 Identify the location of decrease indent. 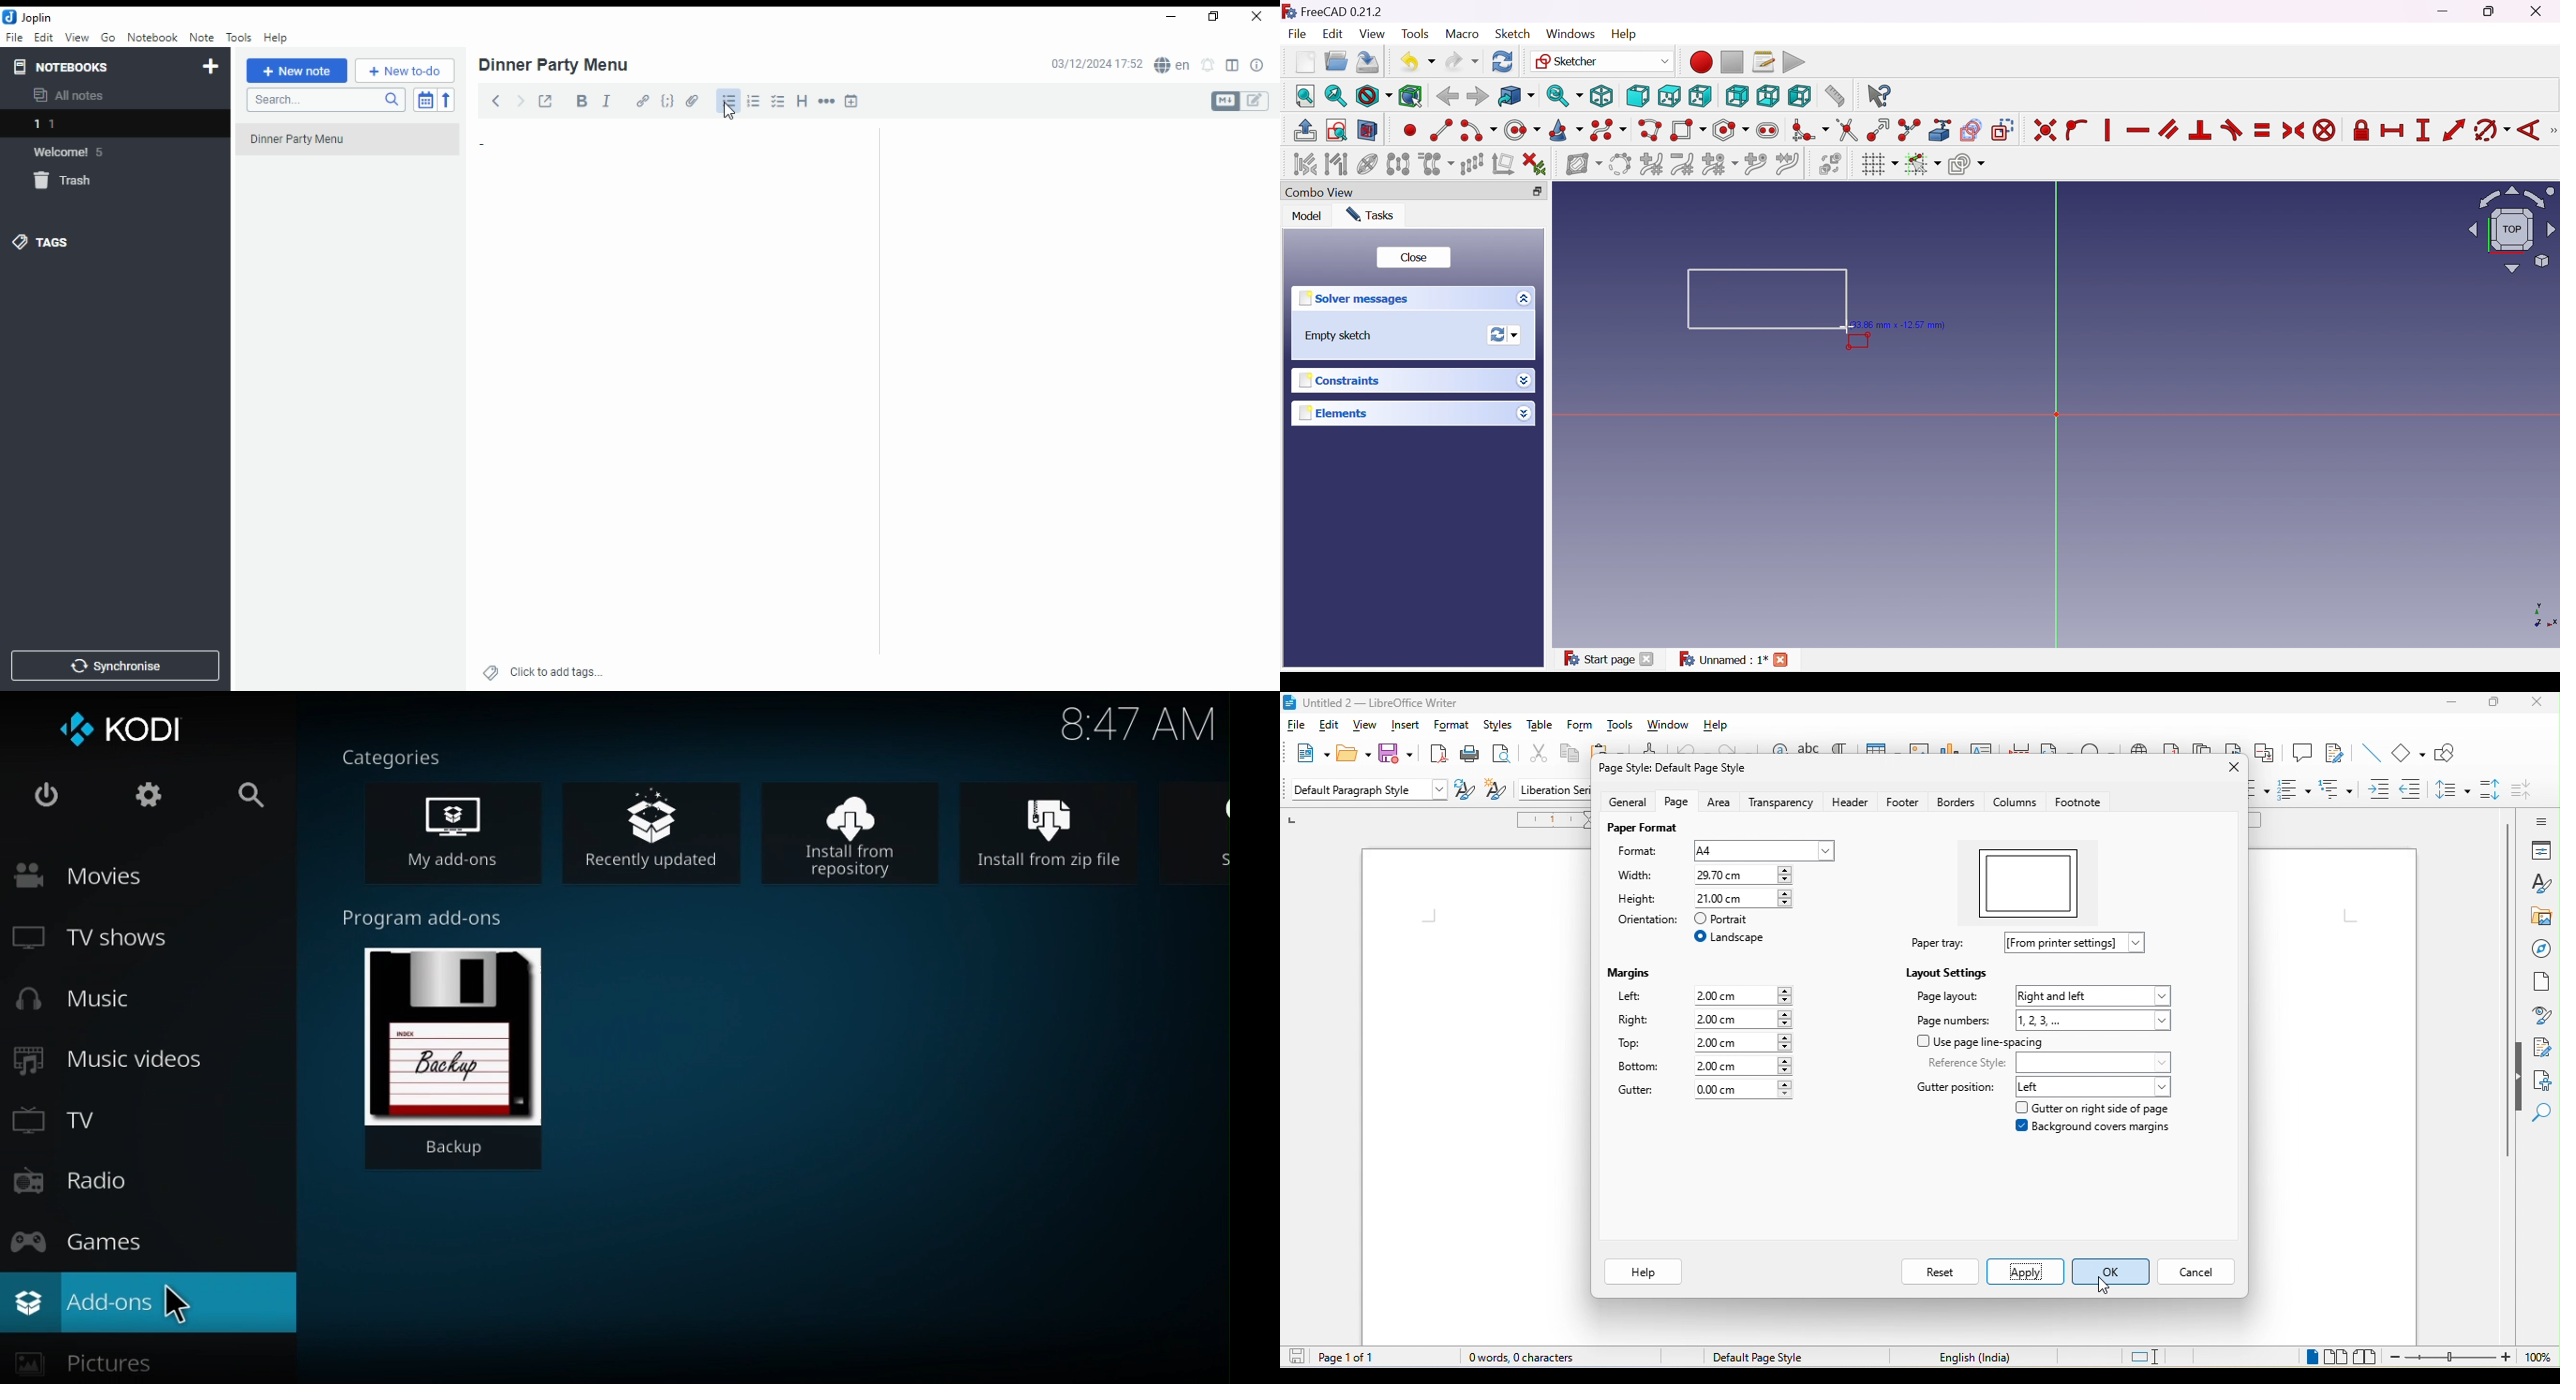
(2414, 789).